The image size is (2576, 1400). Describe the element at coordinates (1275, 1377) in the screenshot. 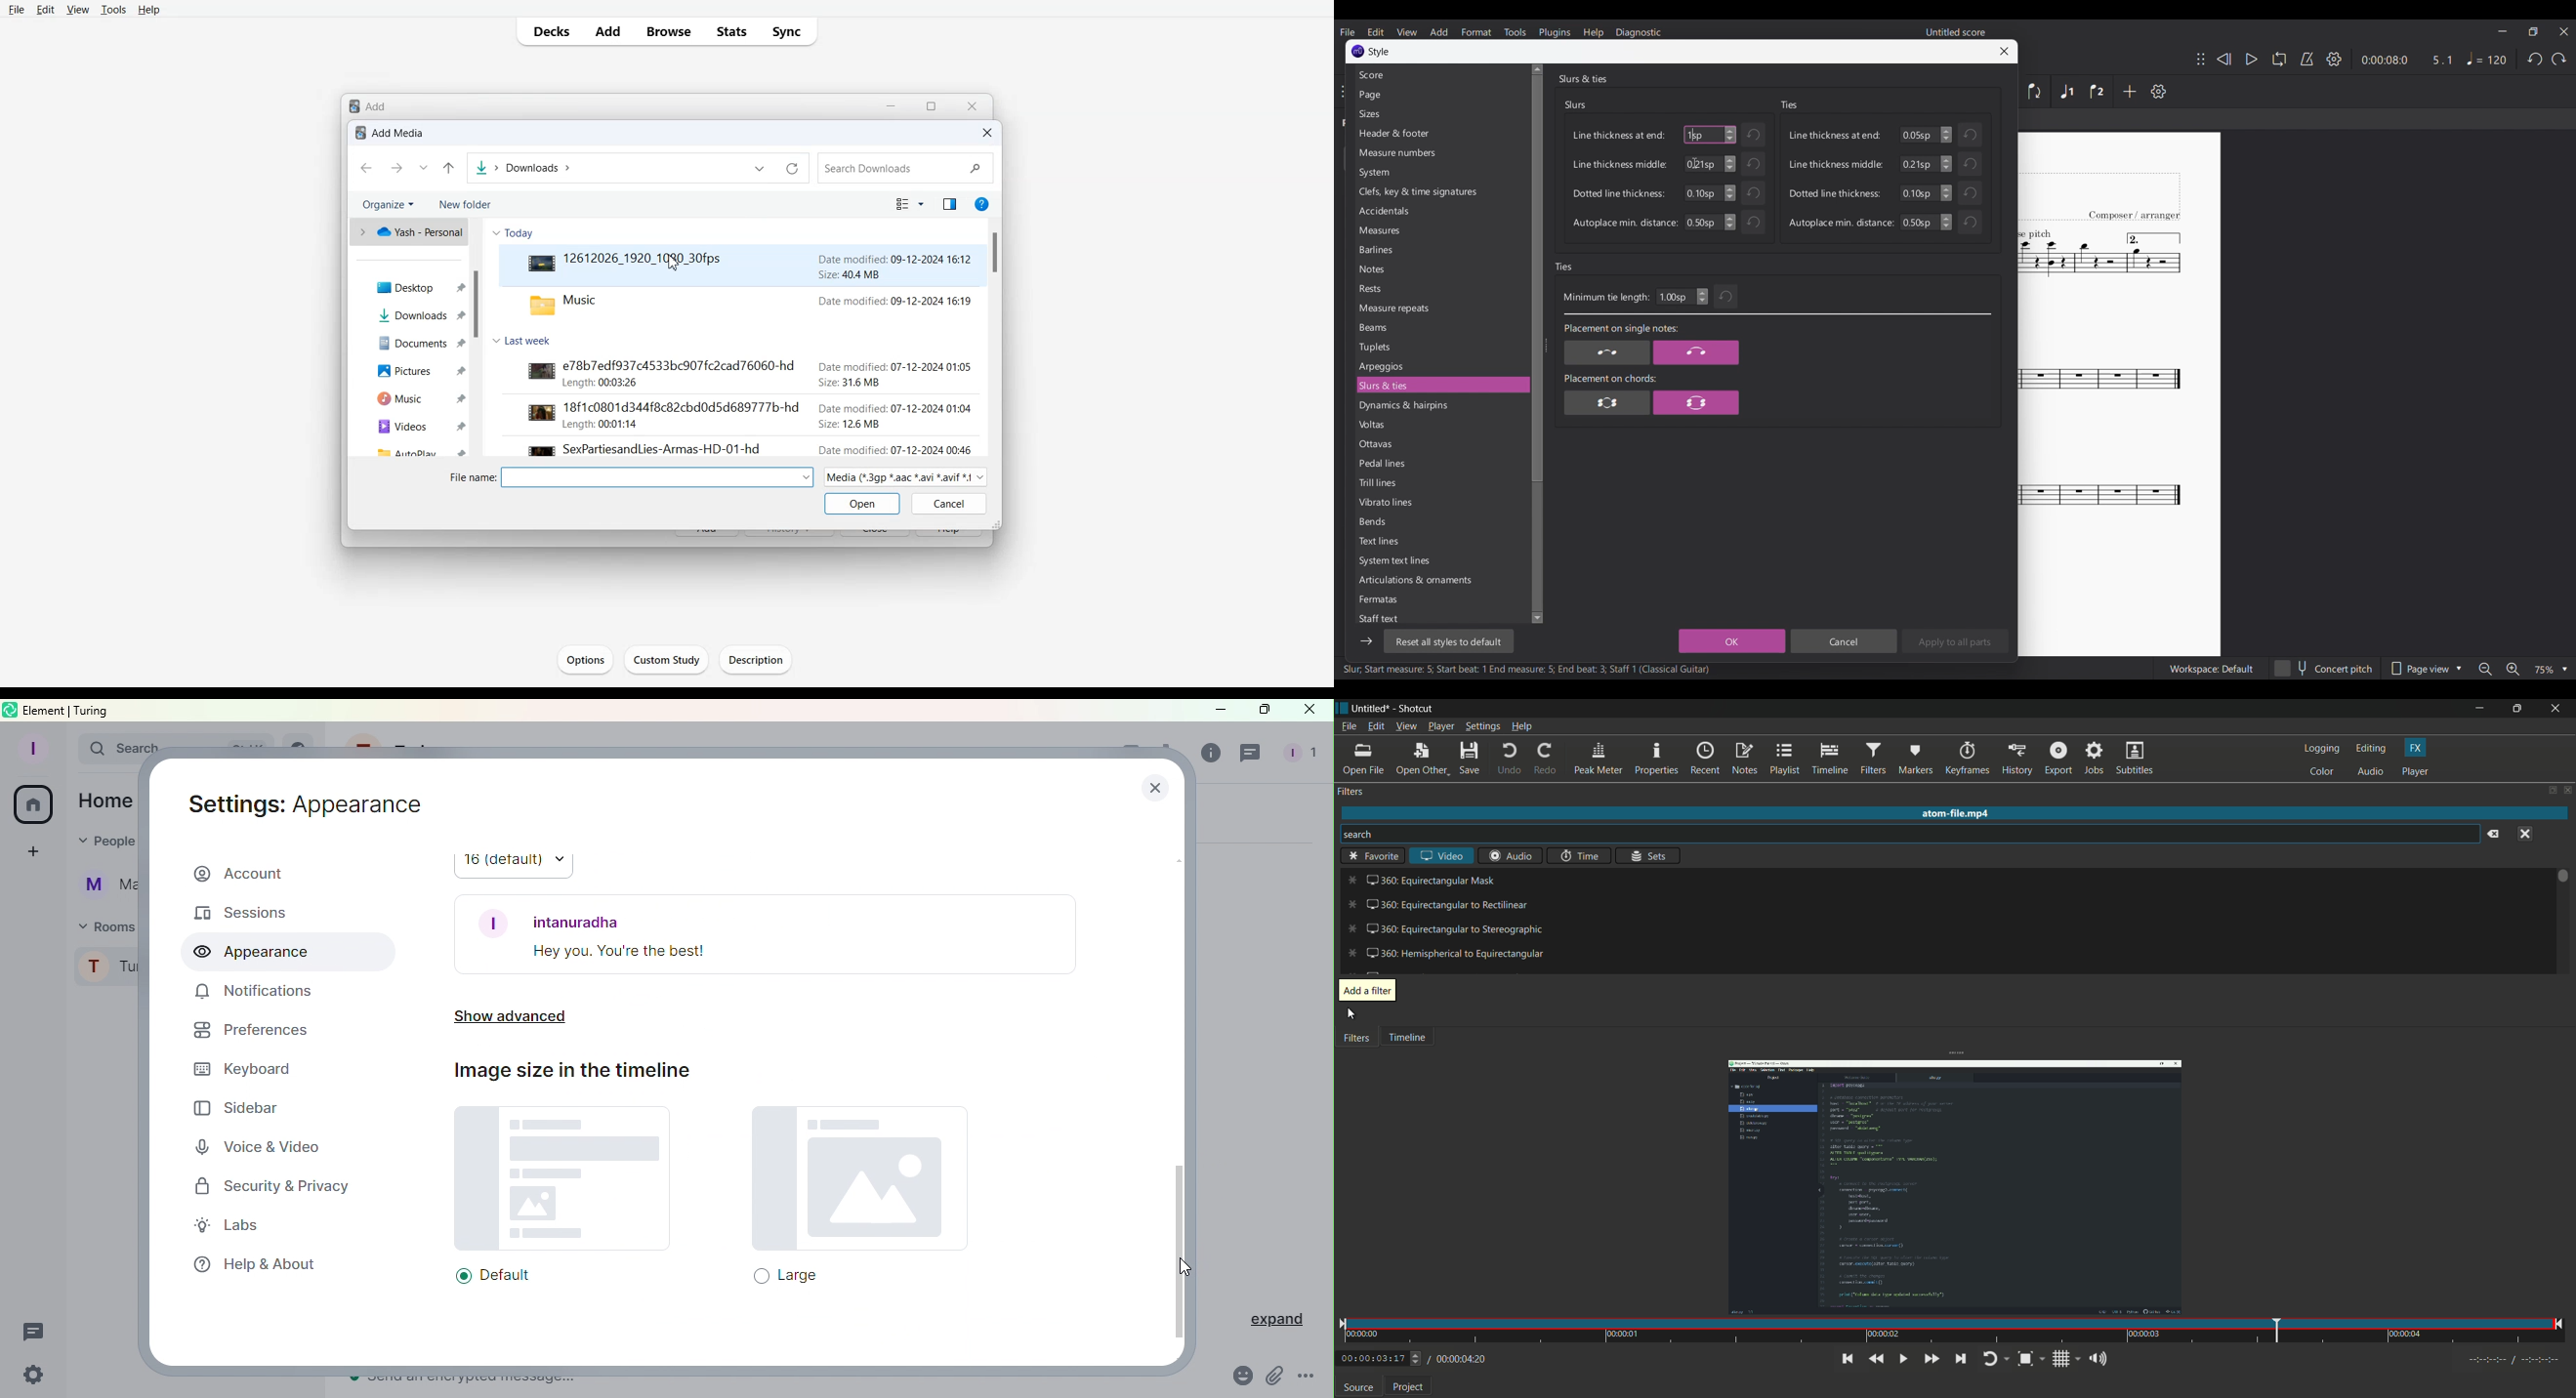

I see `Attachment` at that location.